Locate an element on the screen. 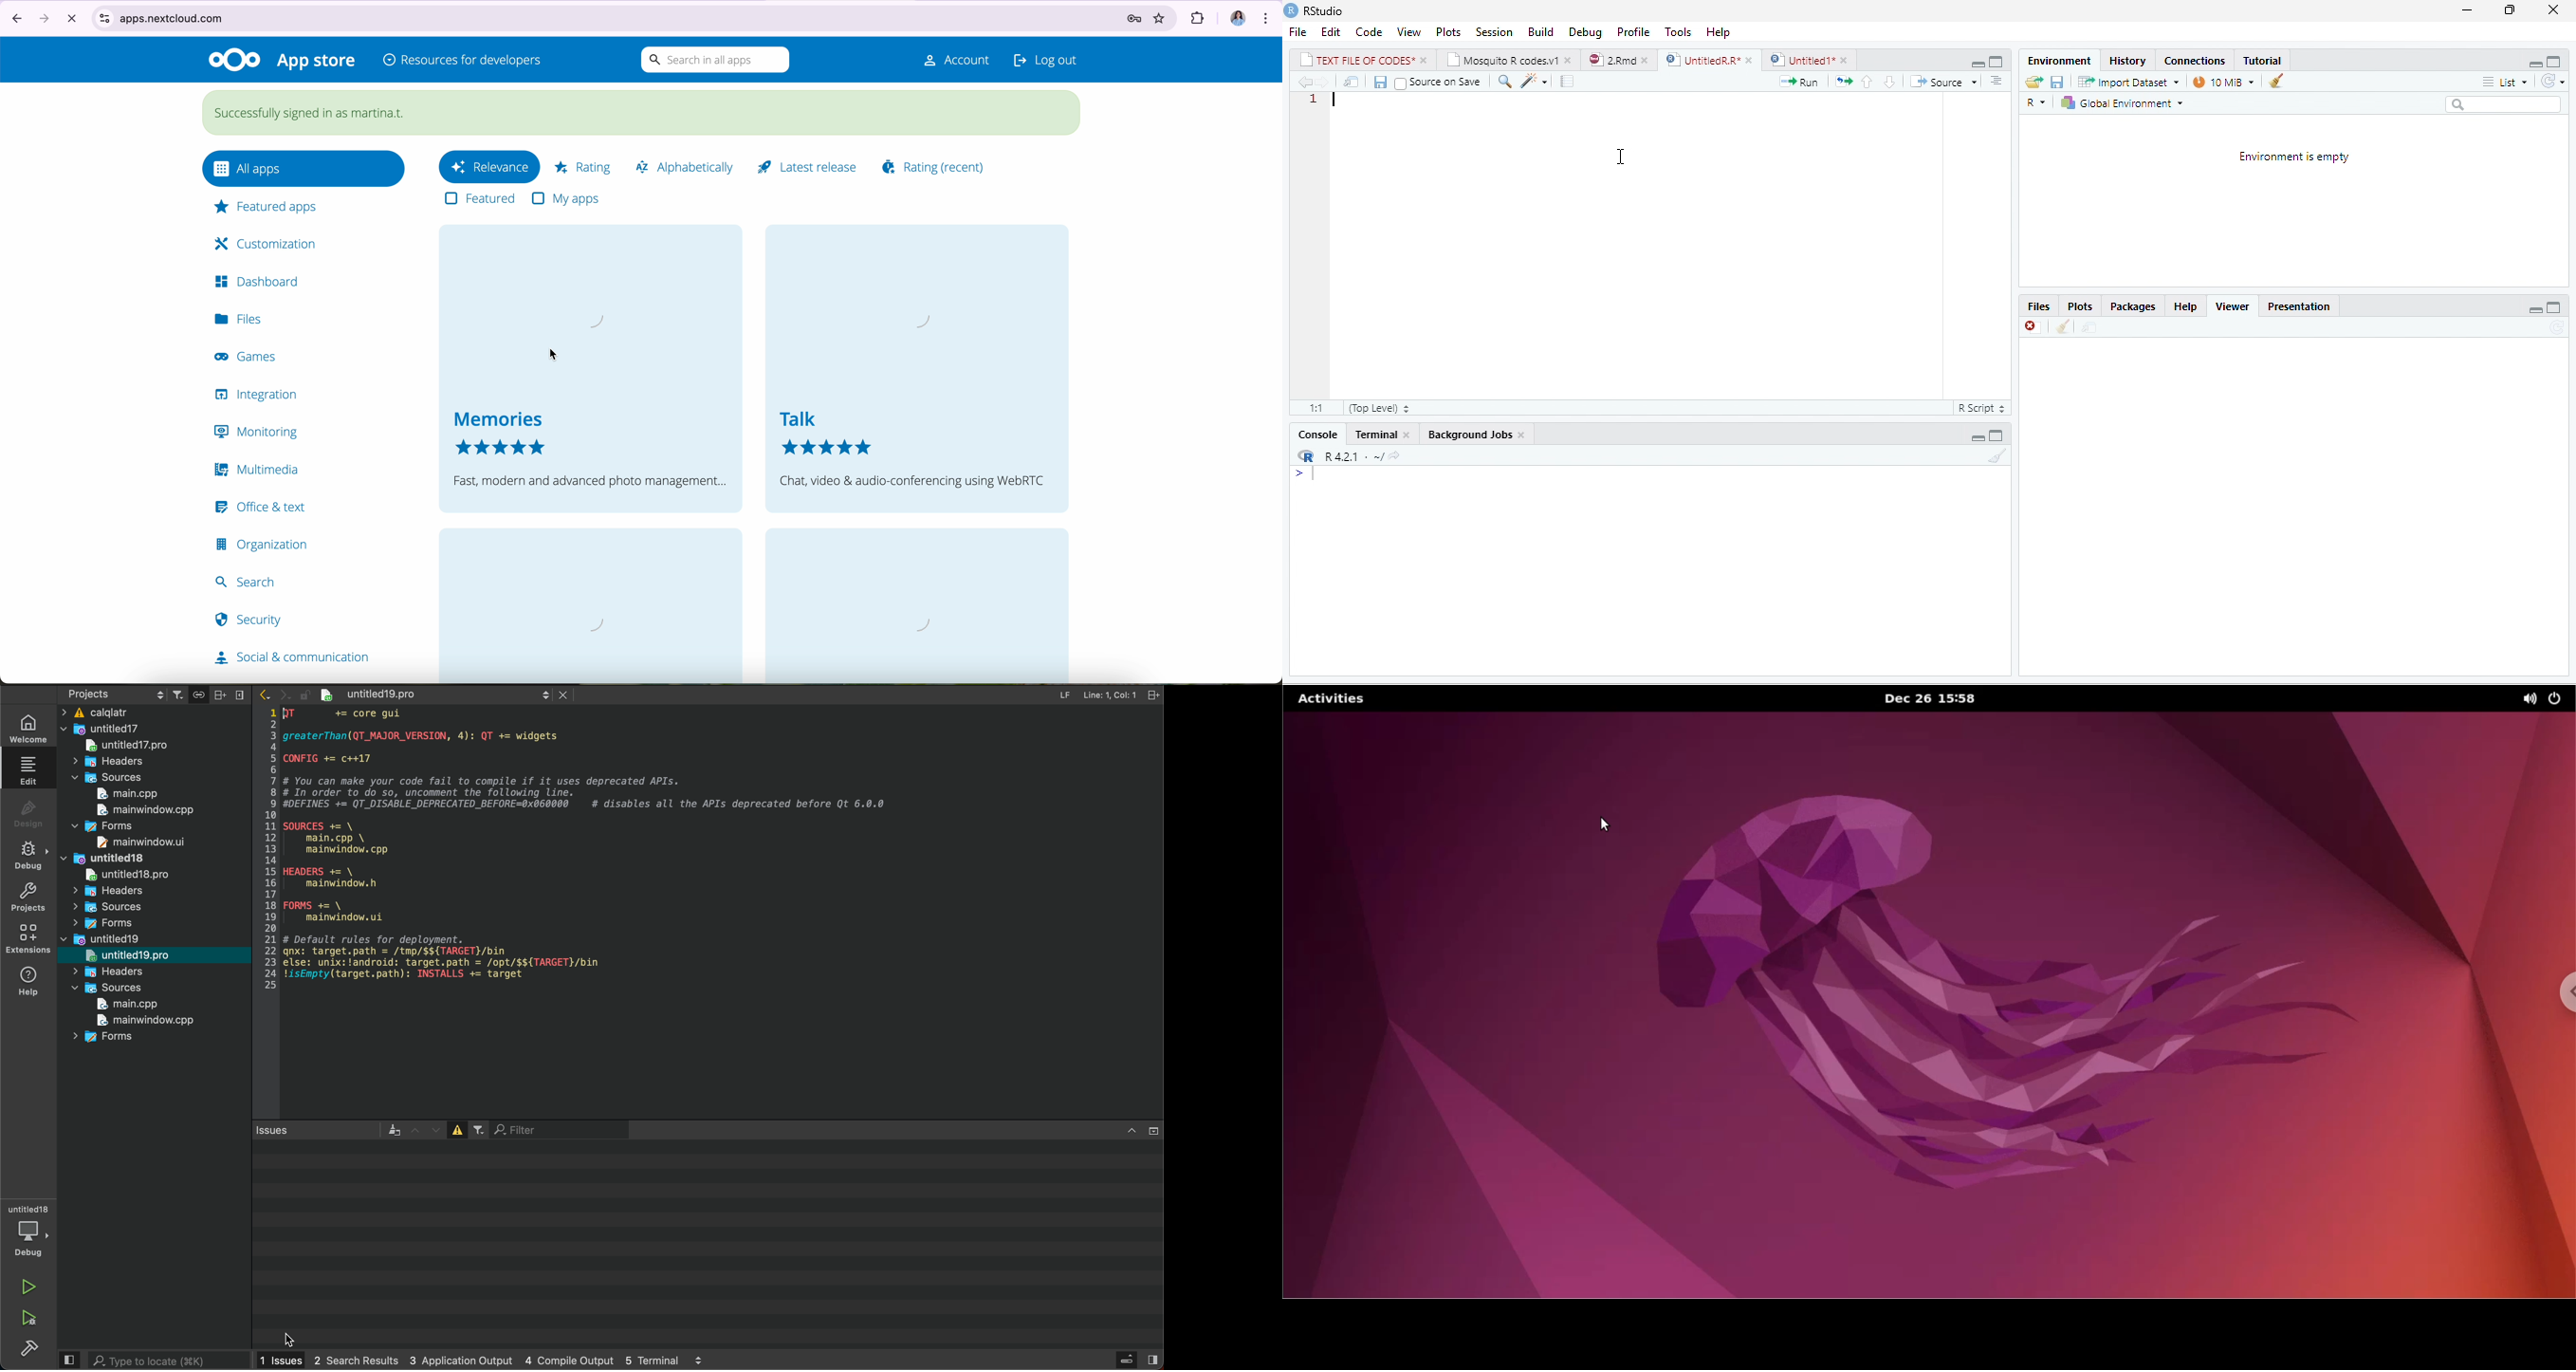  Plots is located at coordinates (2084, 306).